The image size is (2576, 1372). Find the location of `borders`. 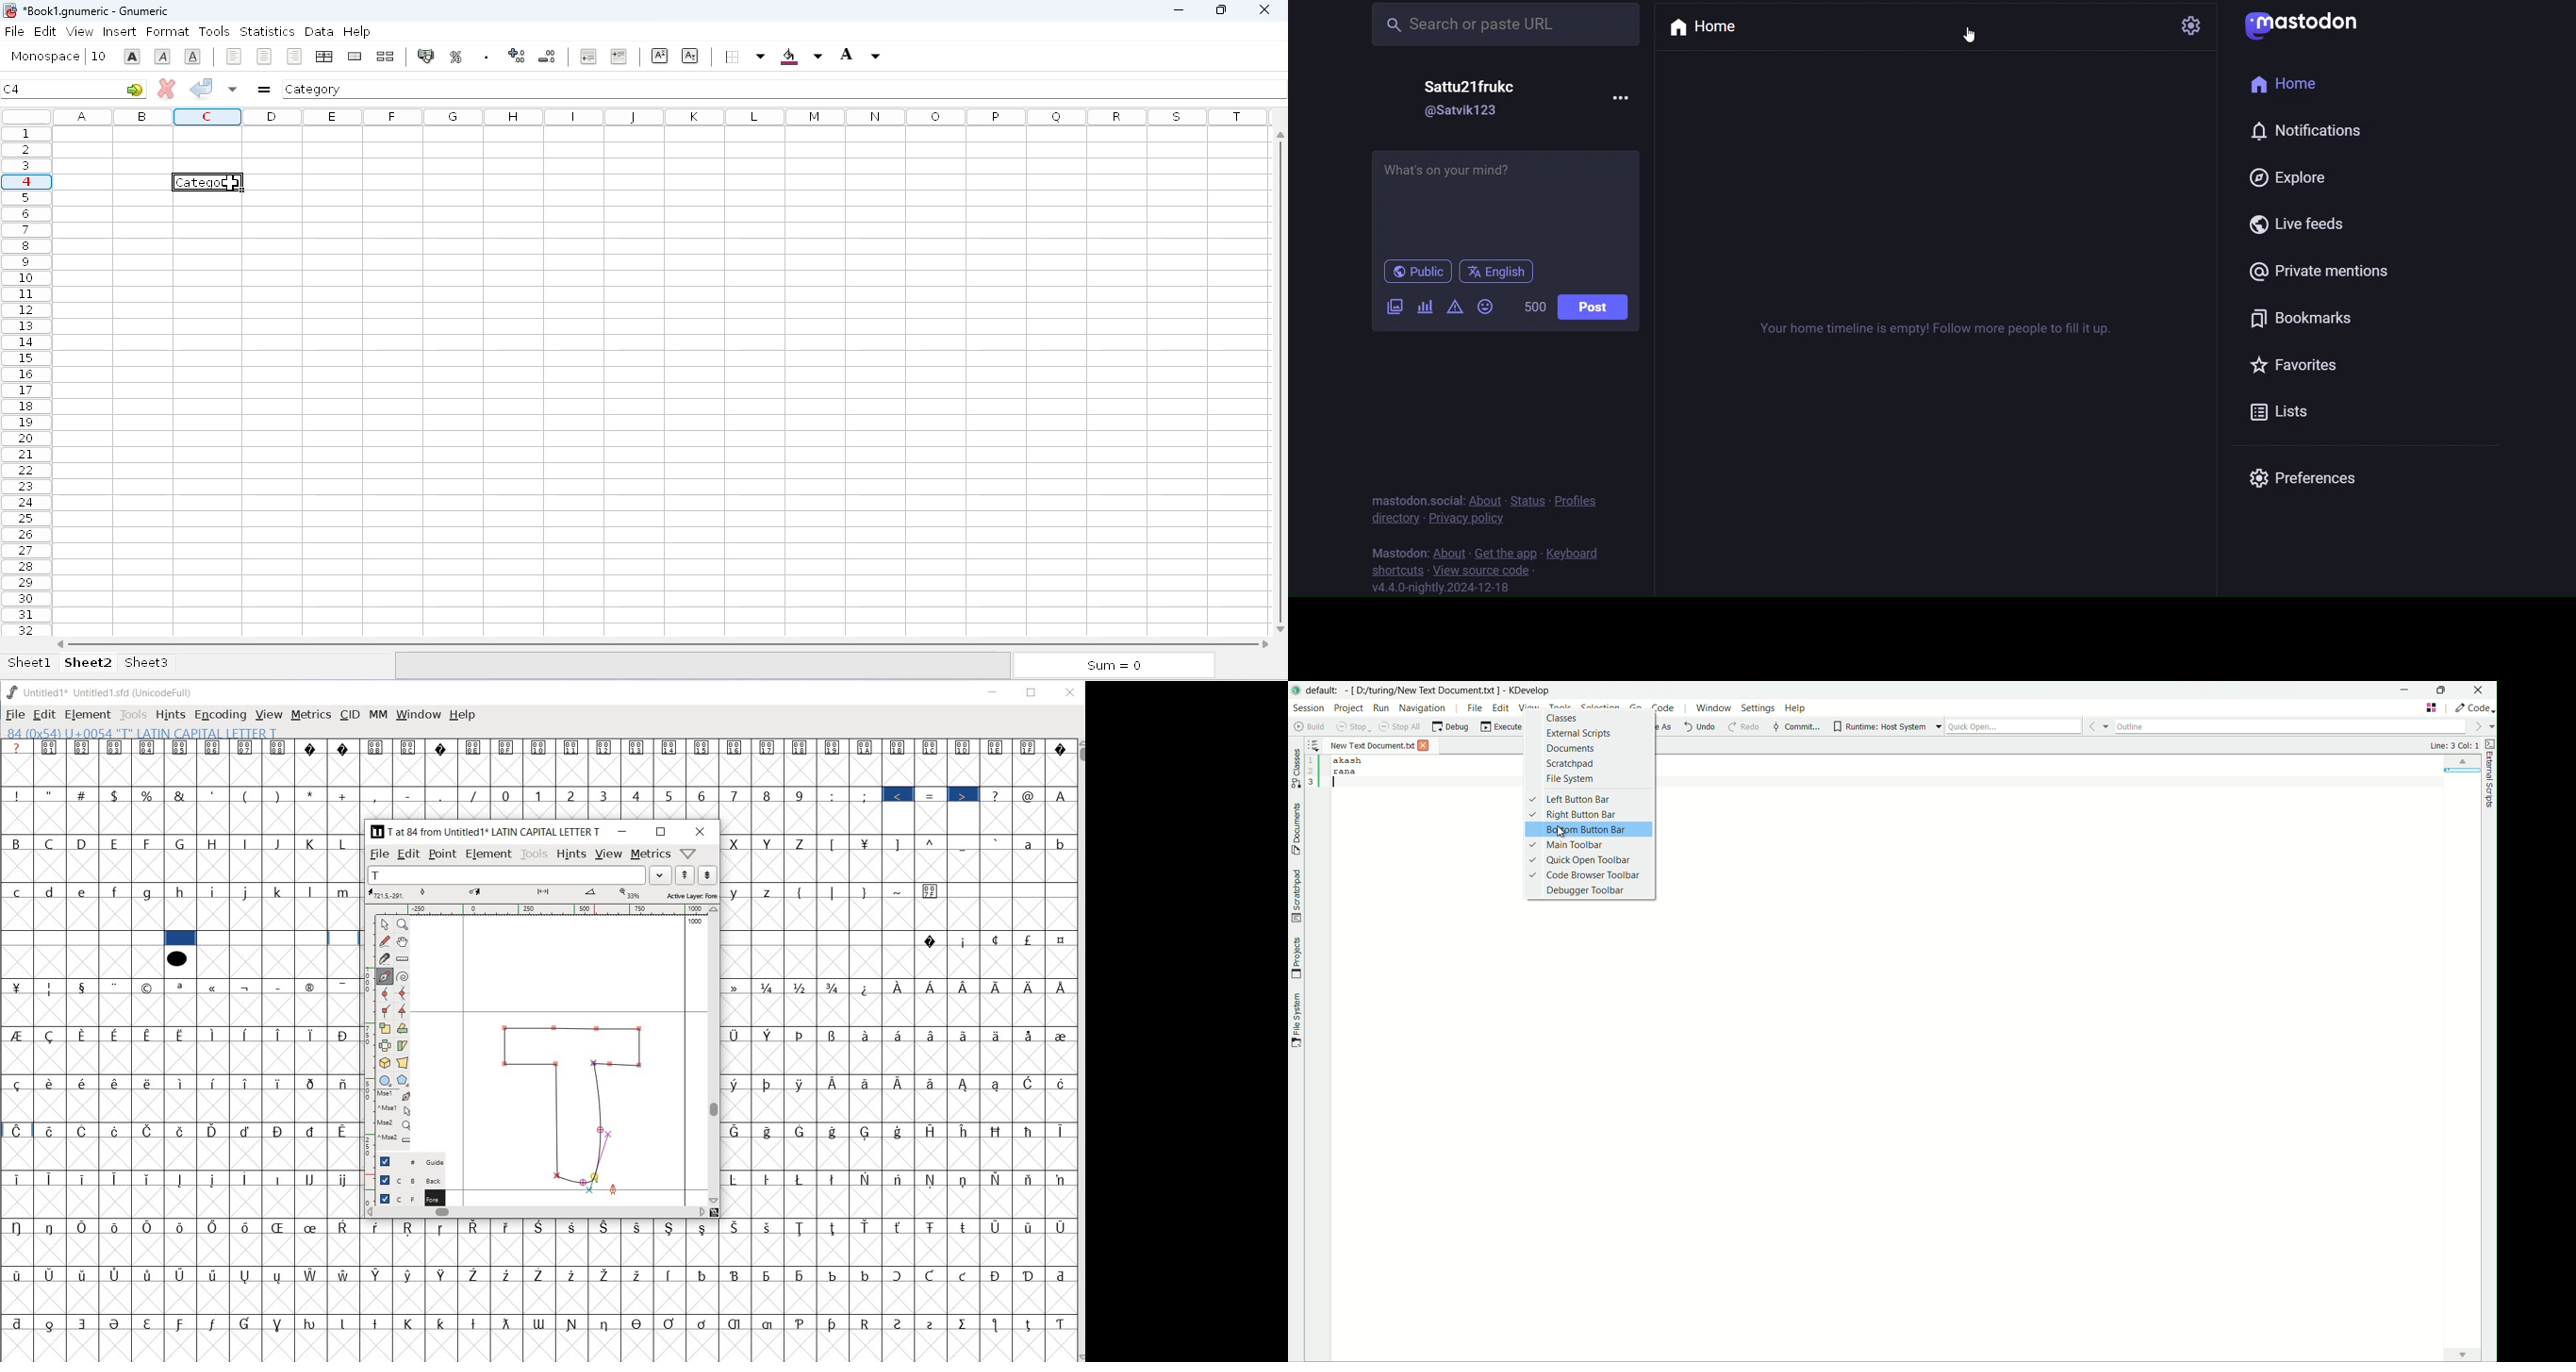

borders is located at coordinates (743, 57).